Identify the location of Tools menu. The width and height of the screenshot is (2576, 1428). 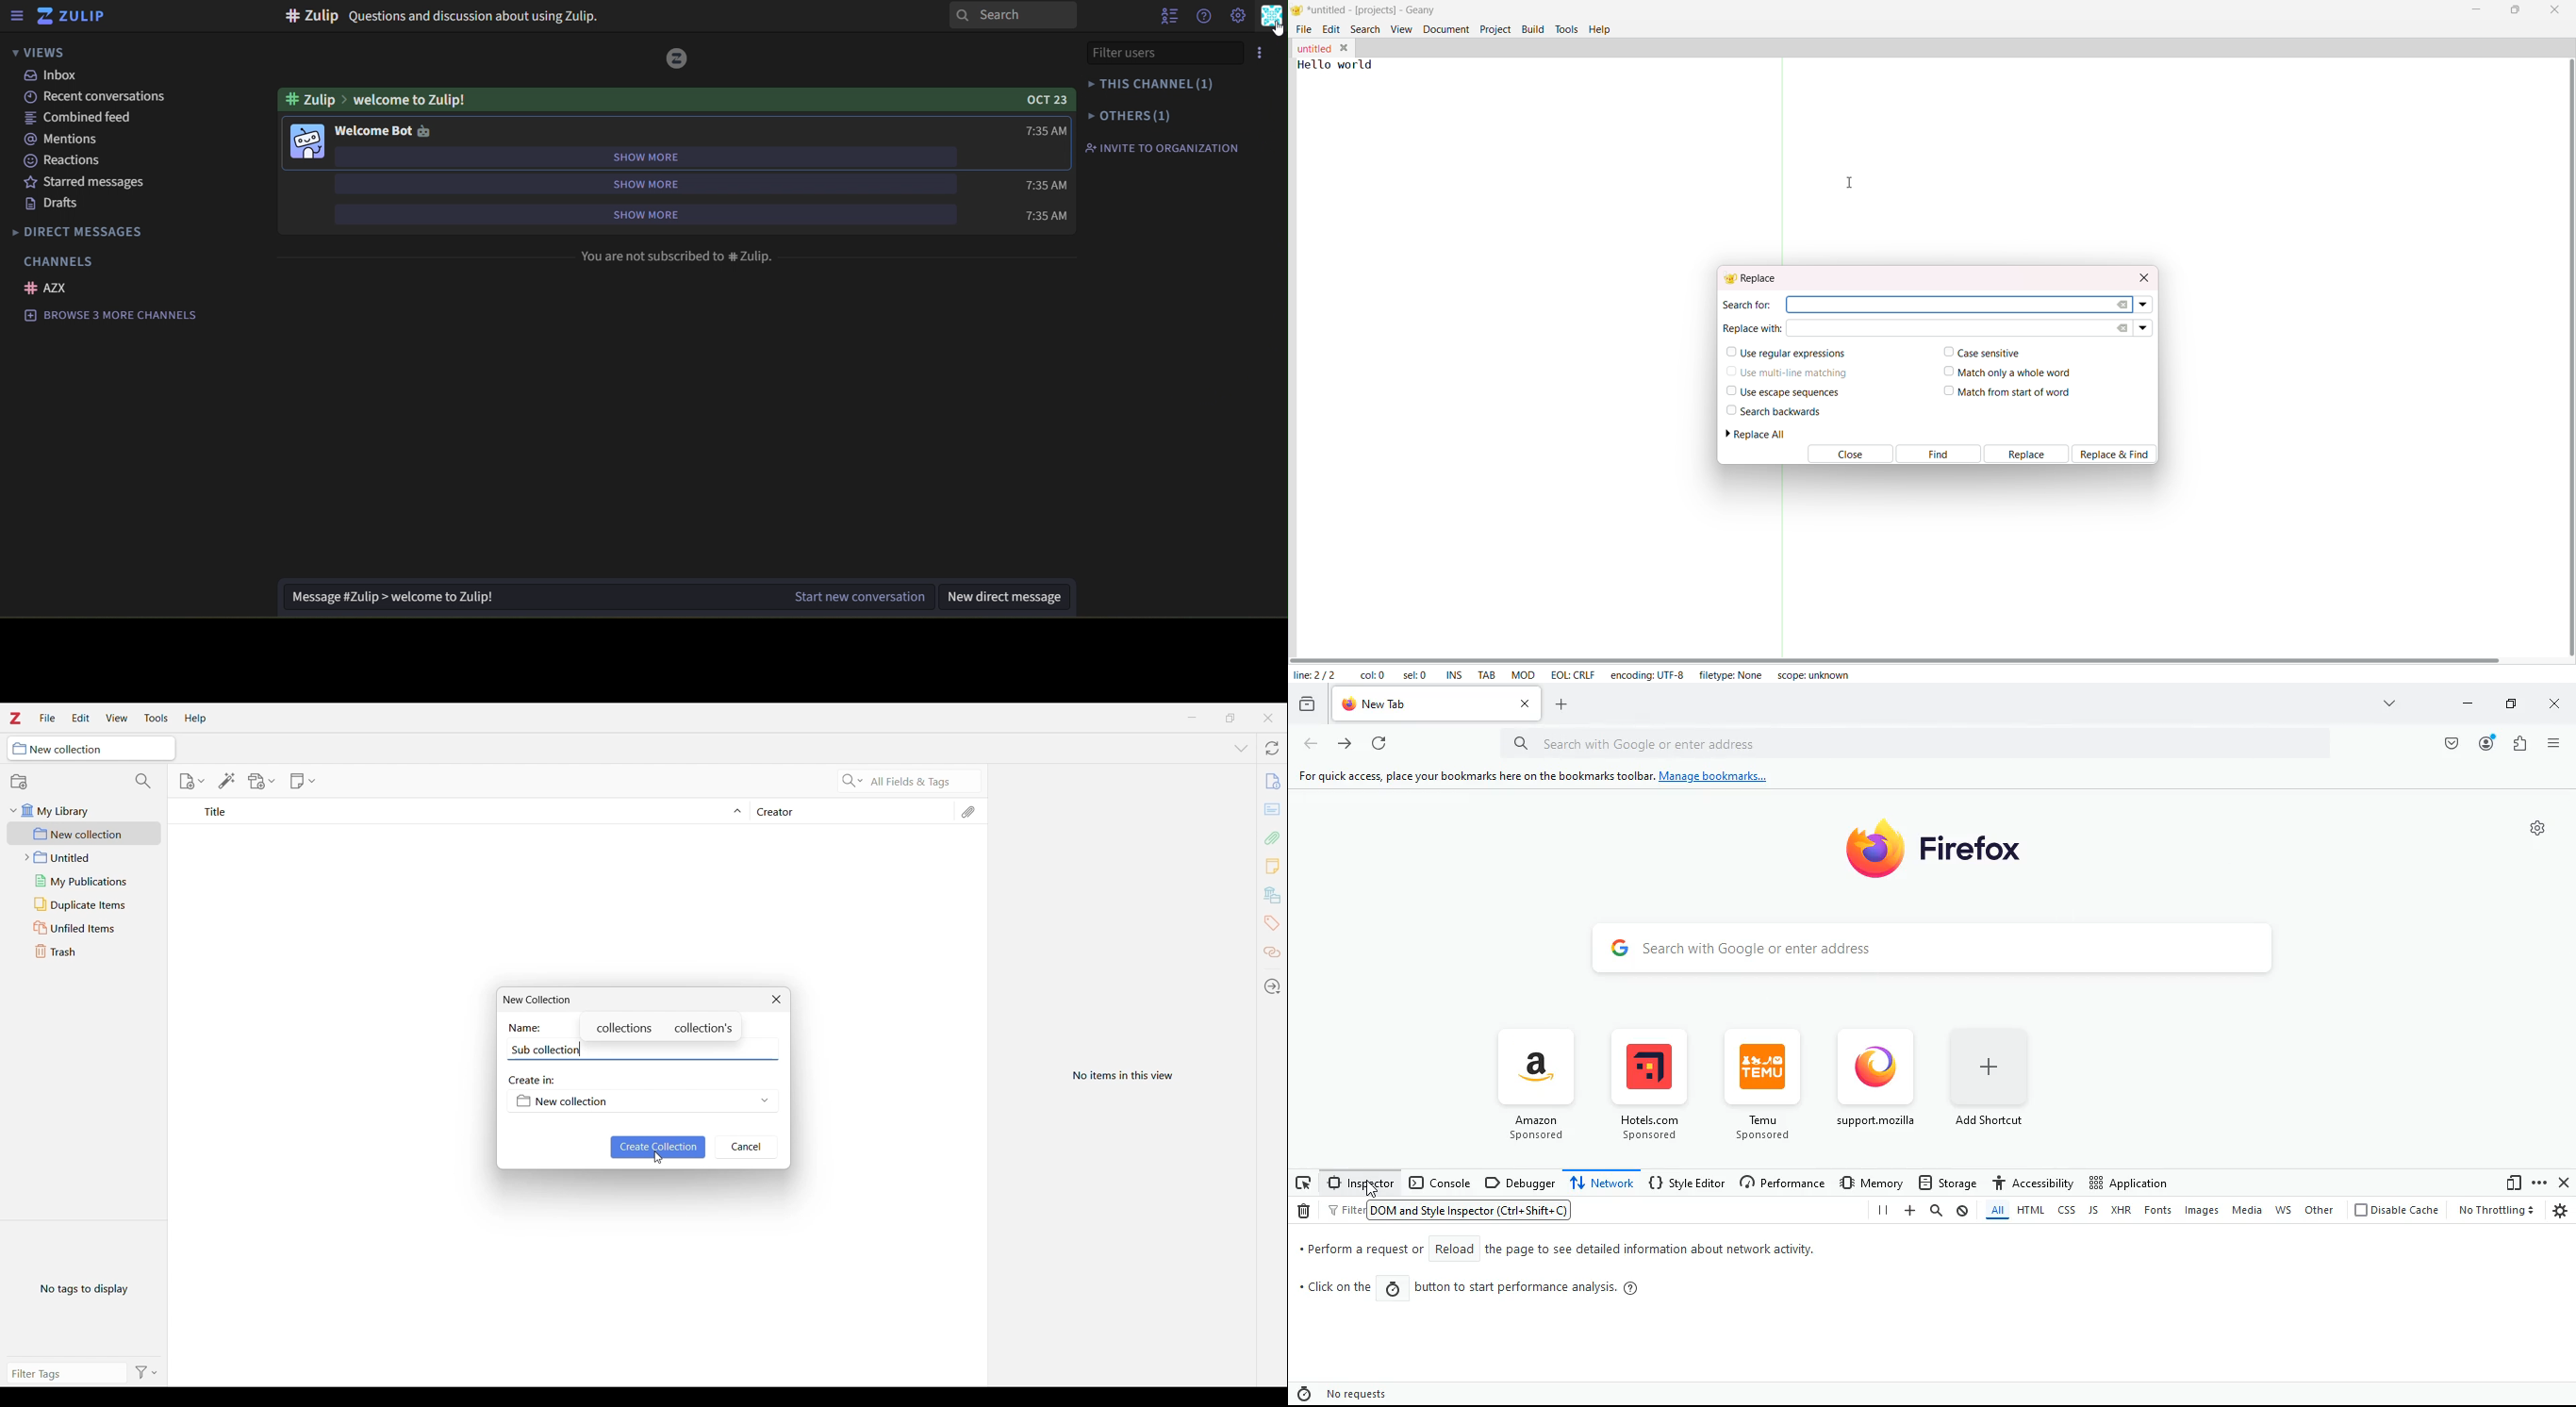
(157, 718).